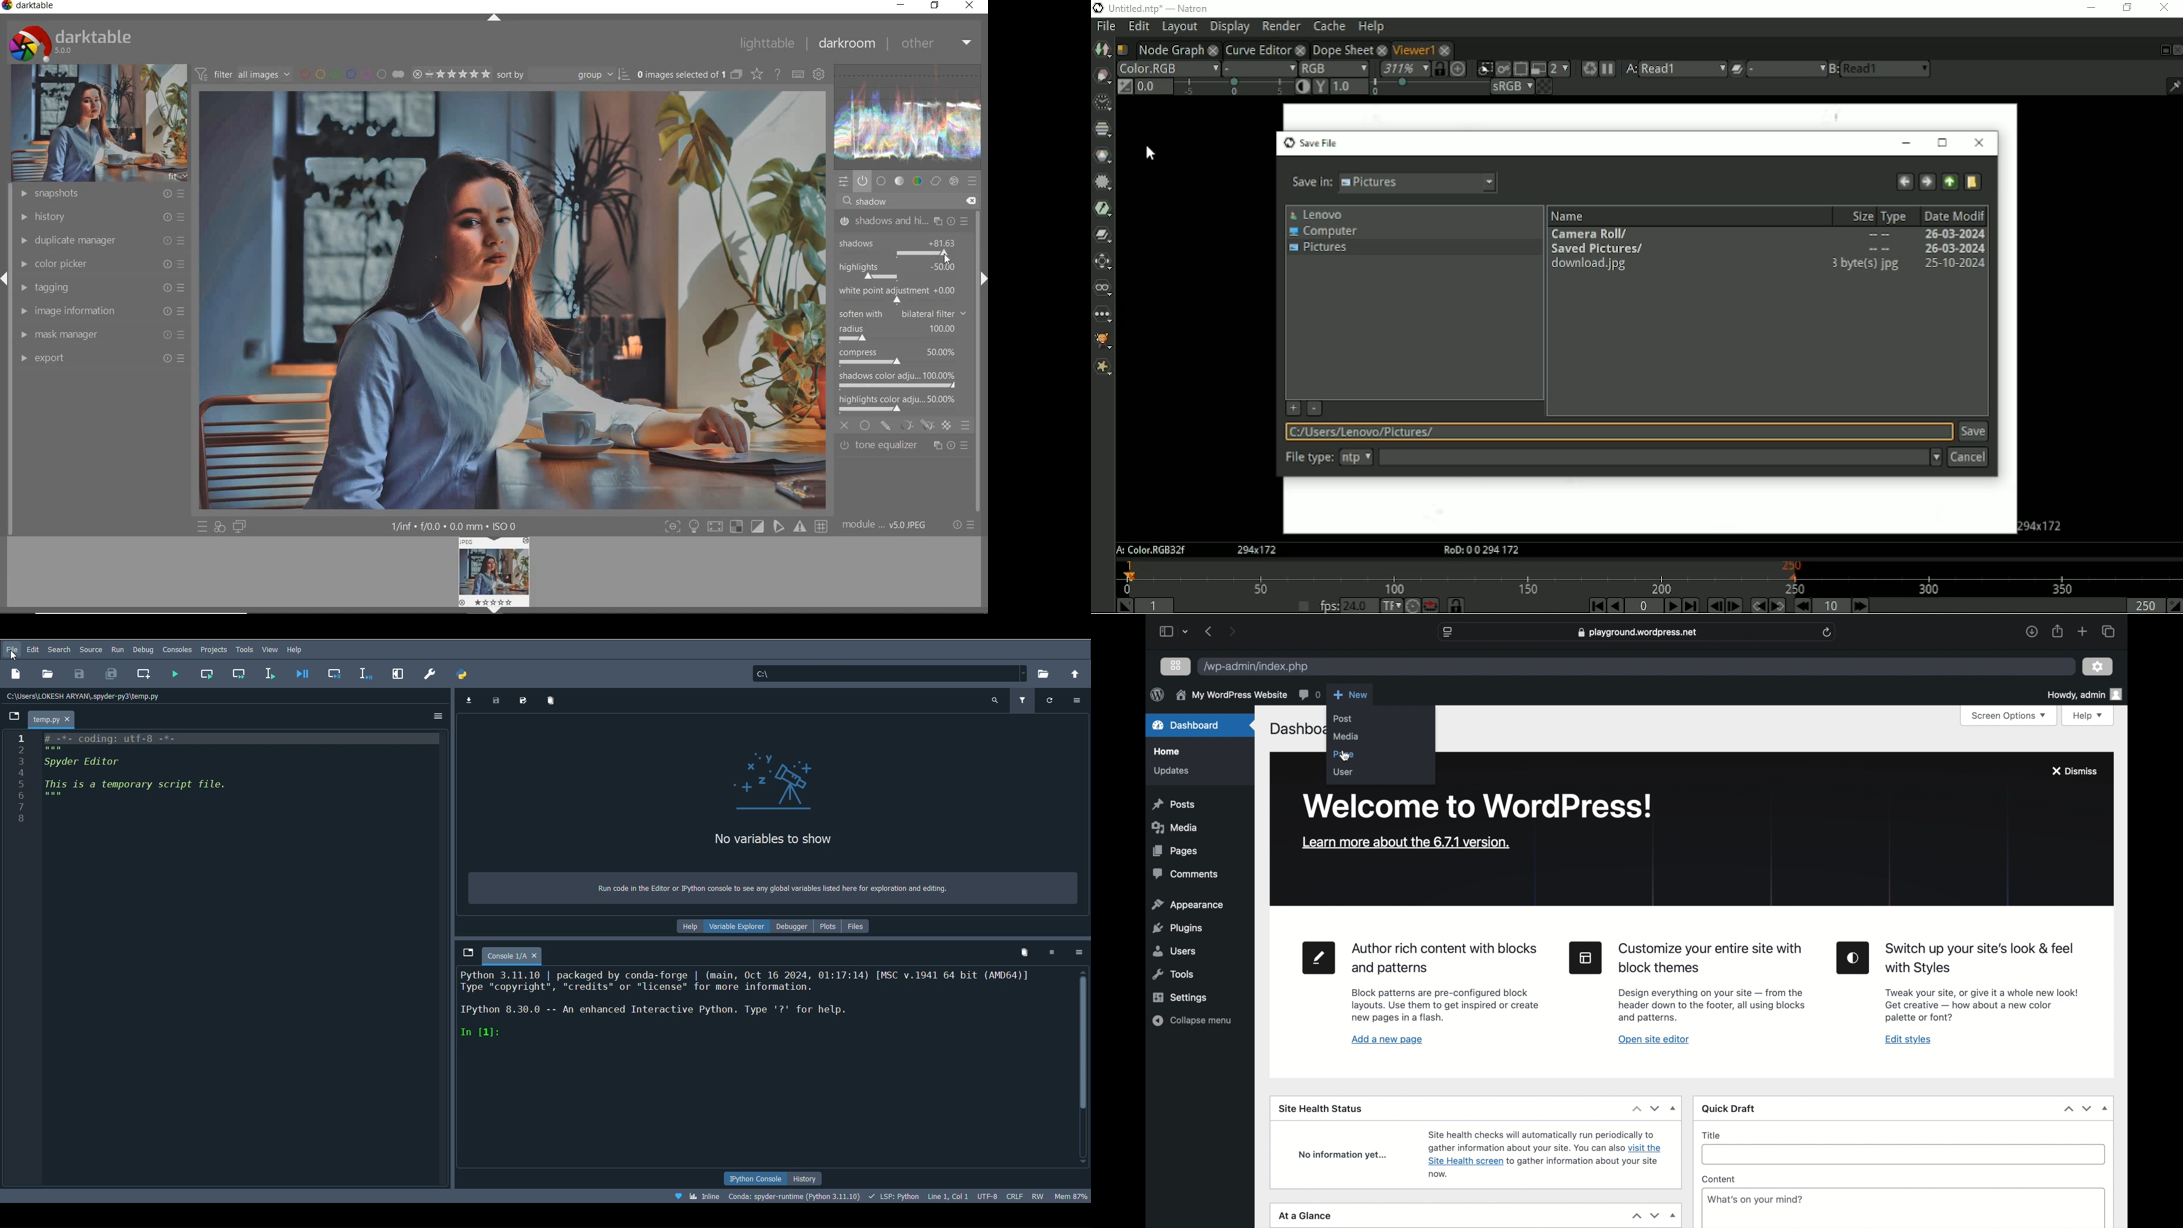 The image size is (2184, 1232). I want to click on File, so click(11, 649).